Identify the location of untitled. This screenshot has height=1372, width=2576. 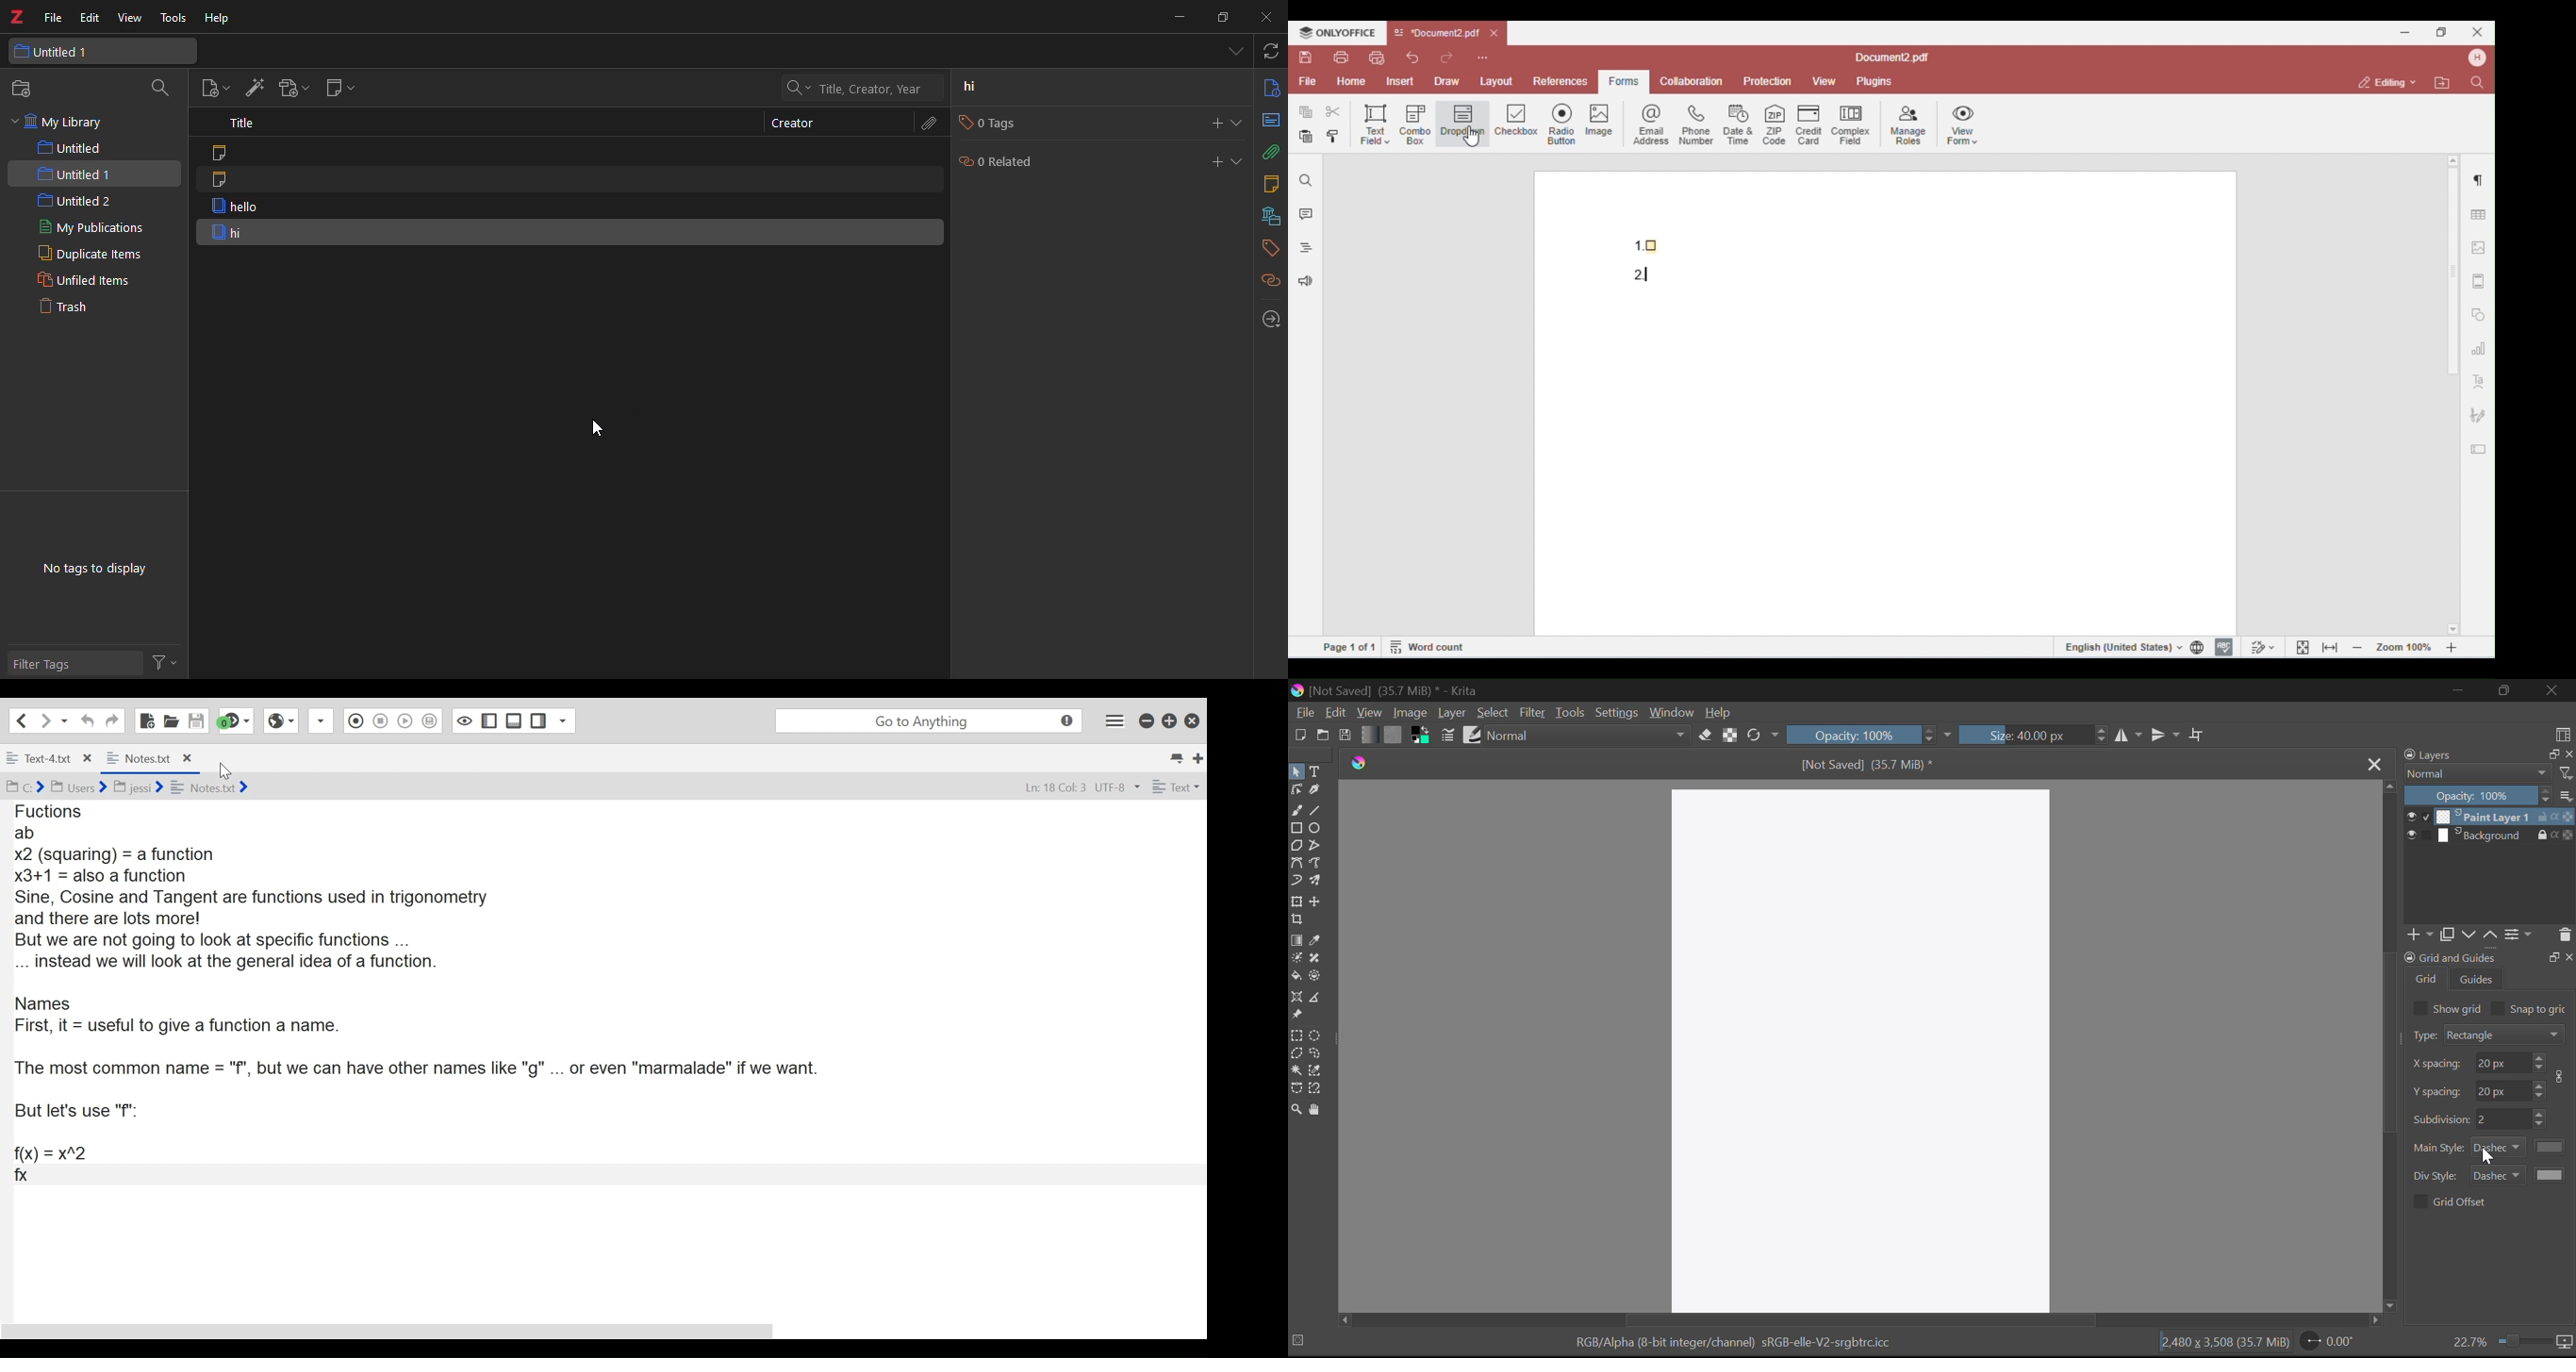
(70, 146).